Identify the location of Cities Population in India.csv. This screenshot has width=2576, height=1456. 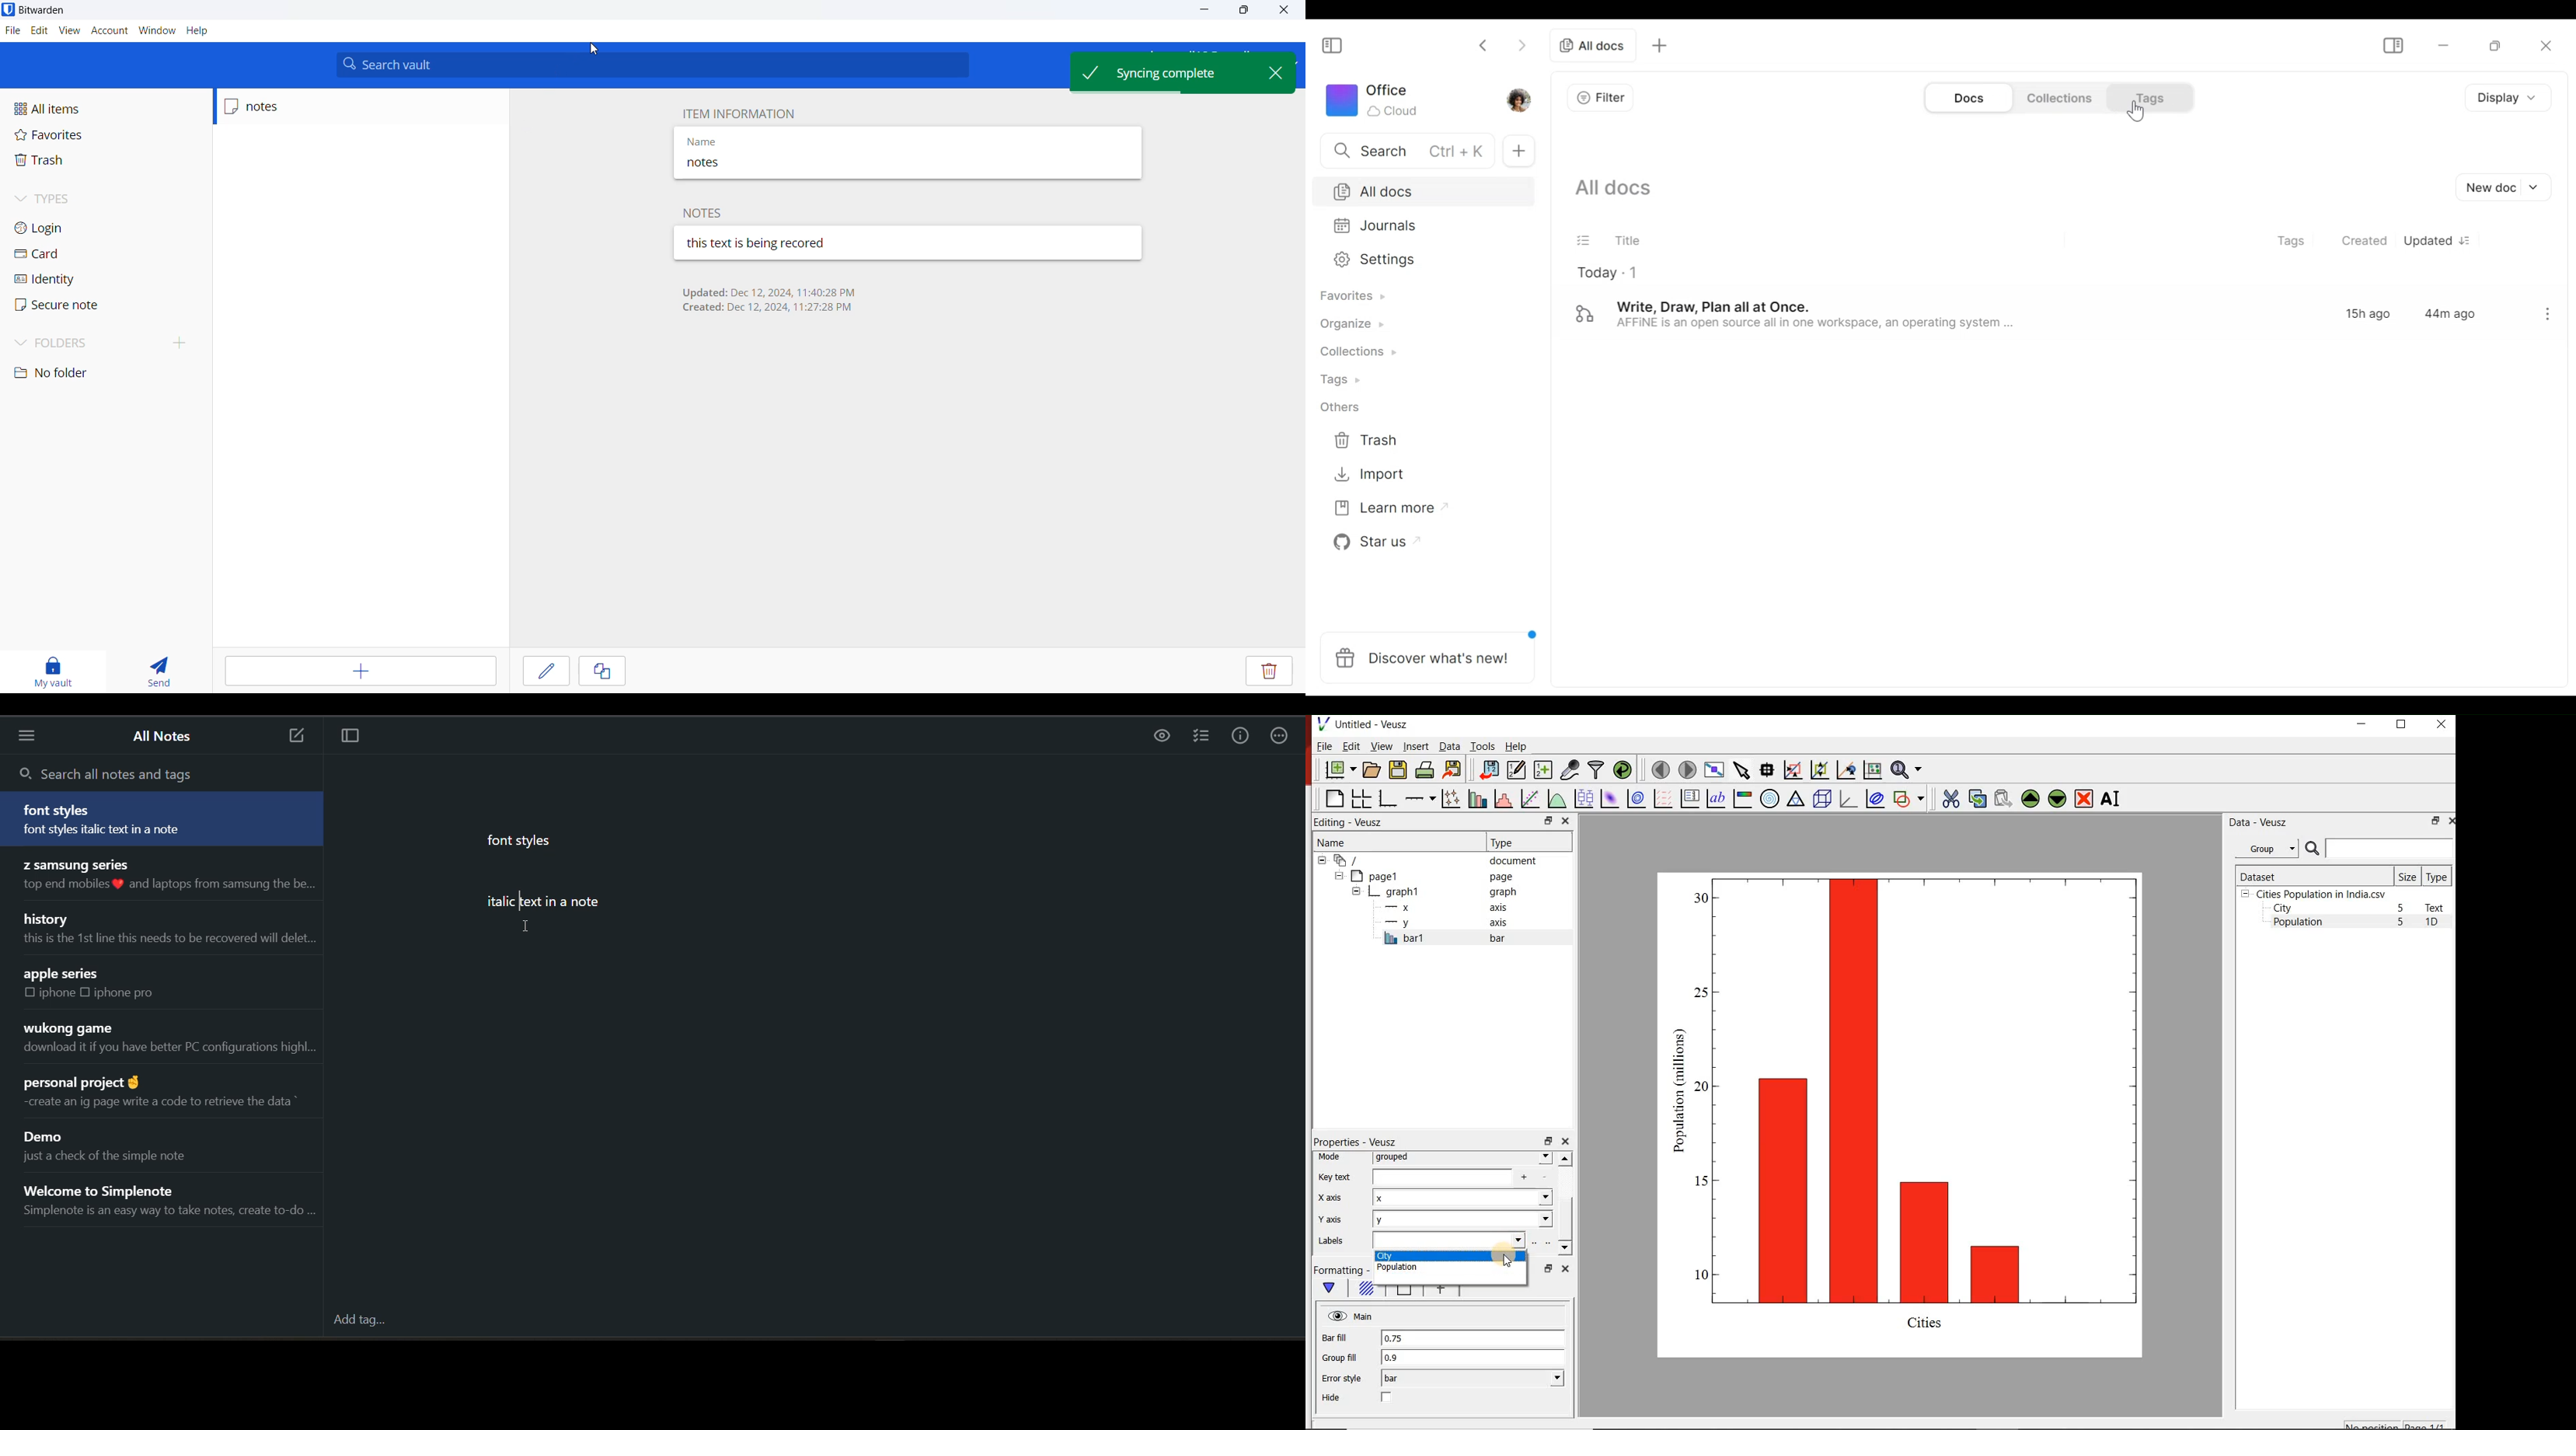
(2320, 894).